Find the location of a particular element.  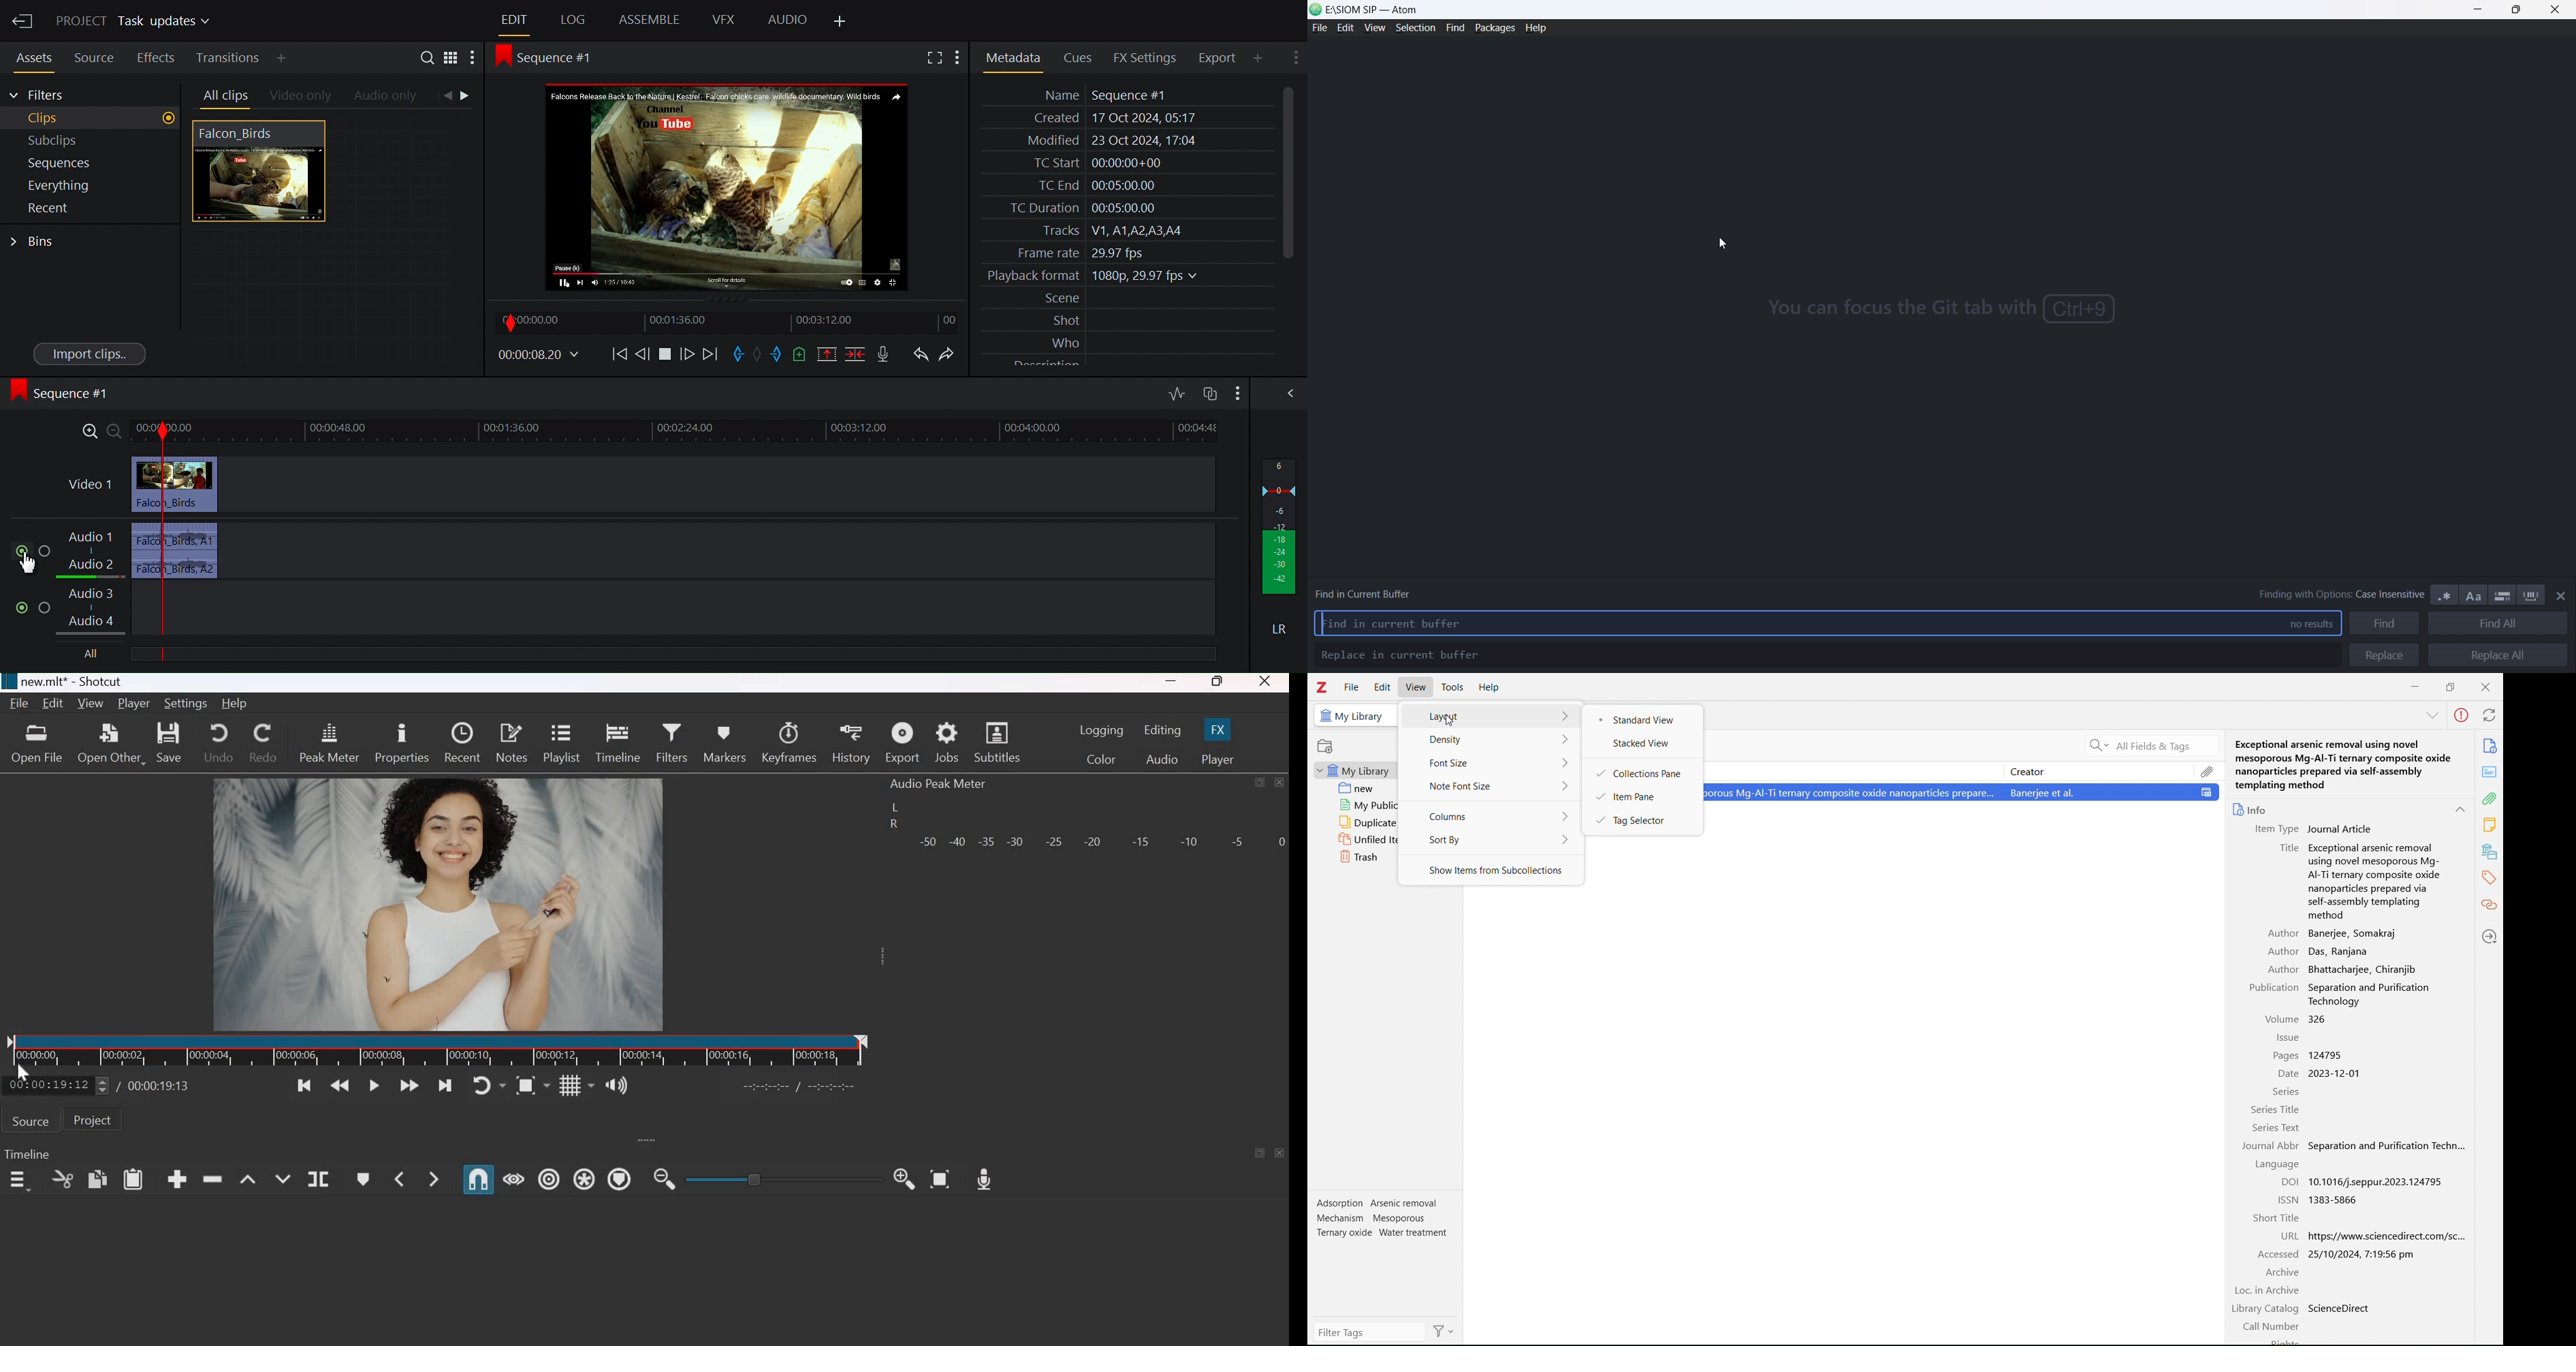

related is located at coordinates (2490, 904).